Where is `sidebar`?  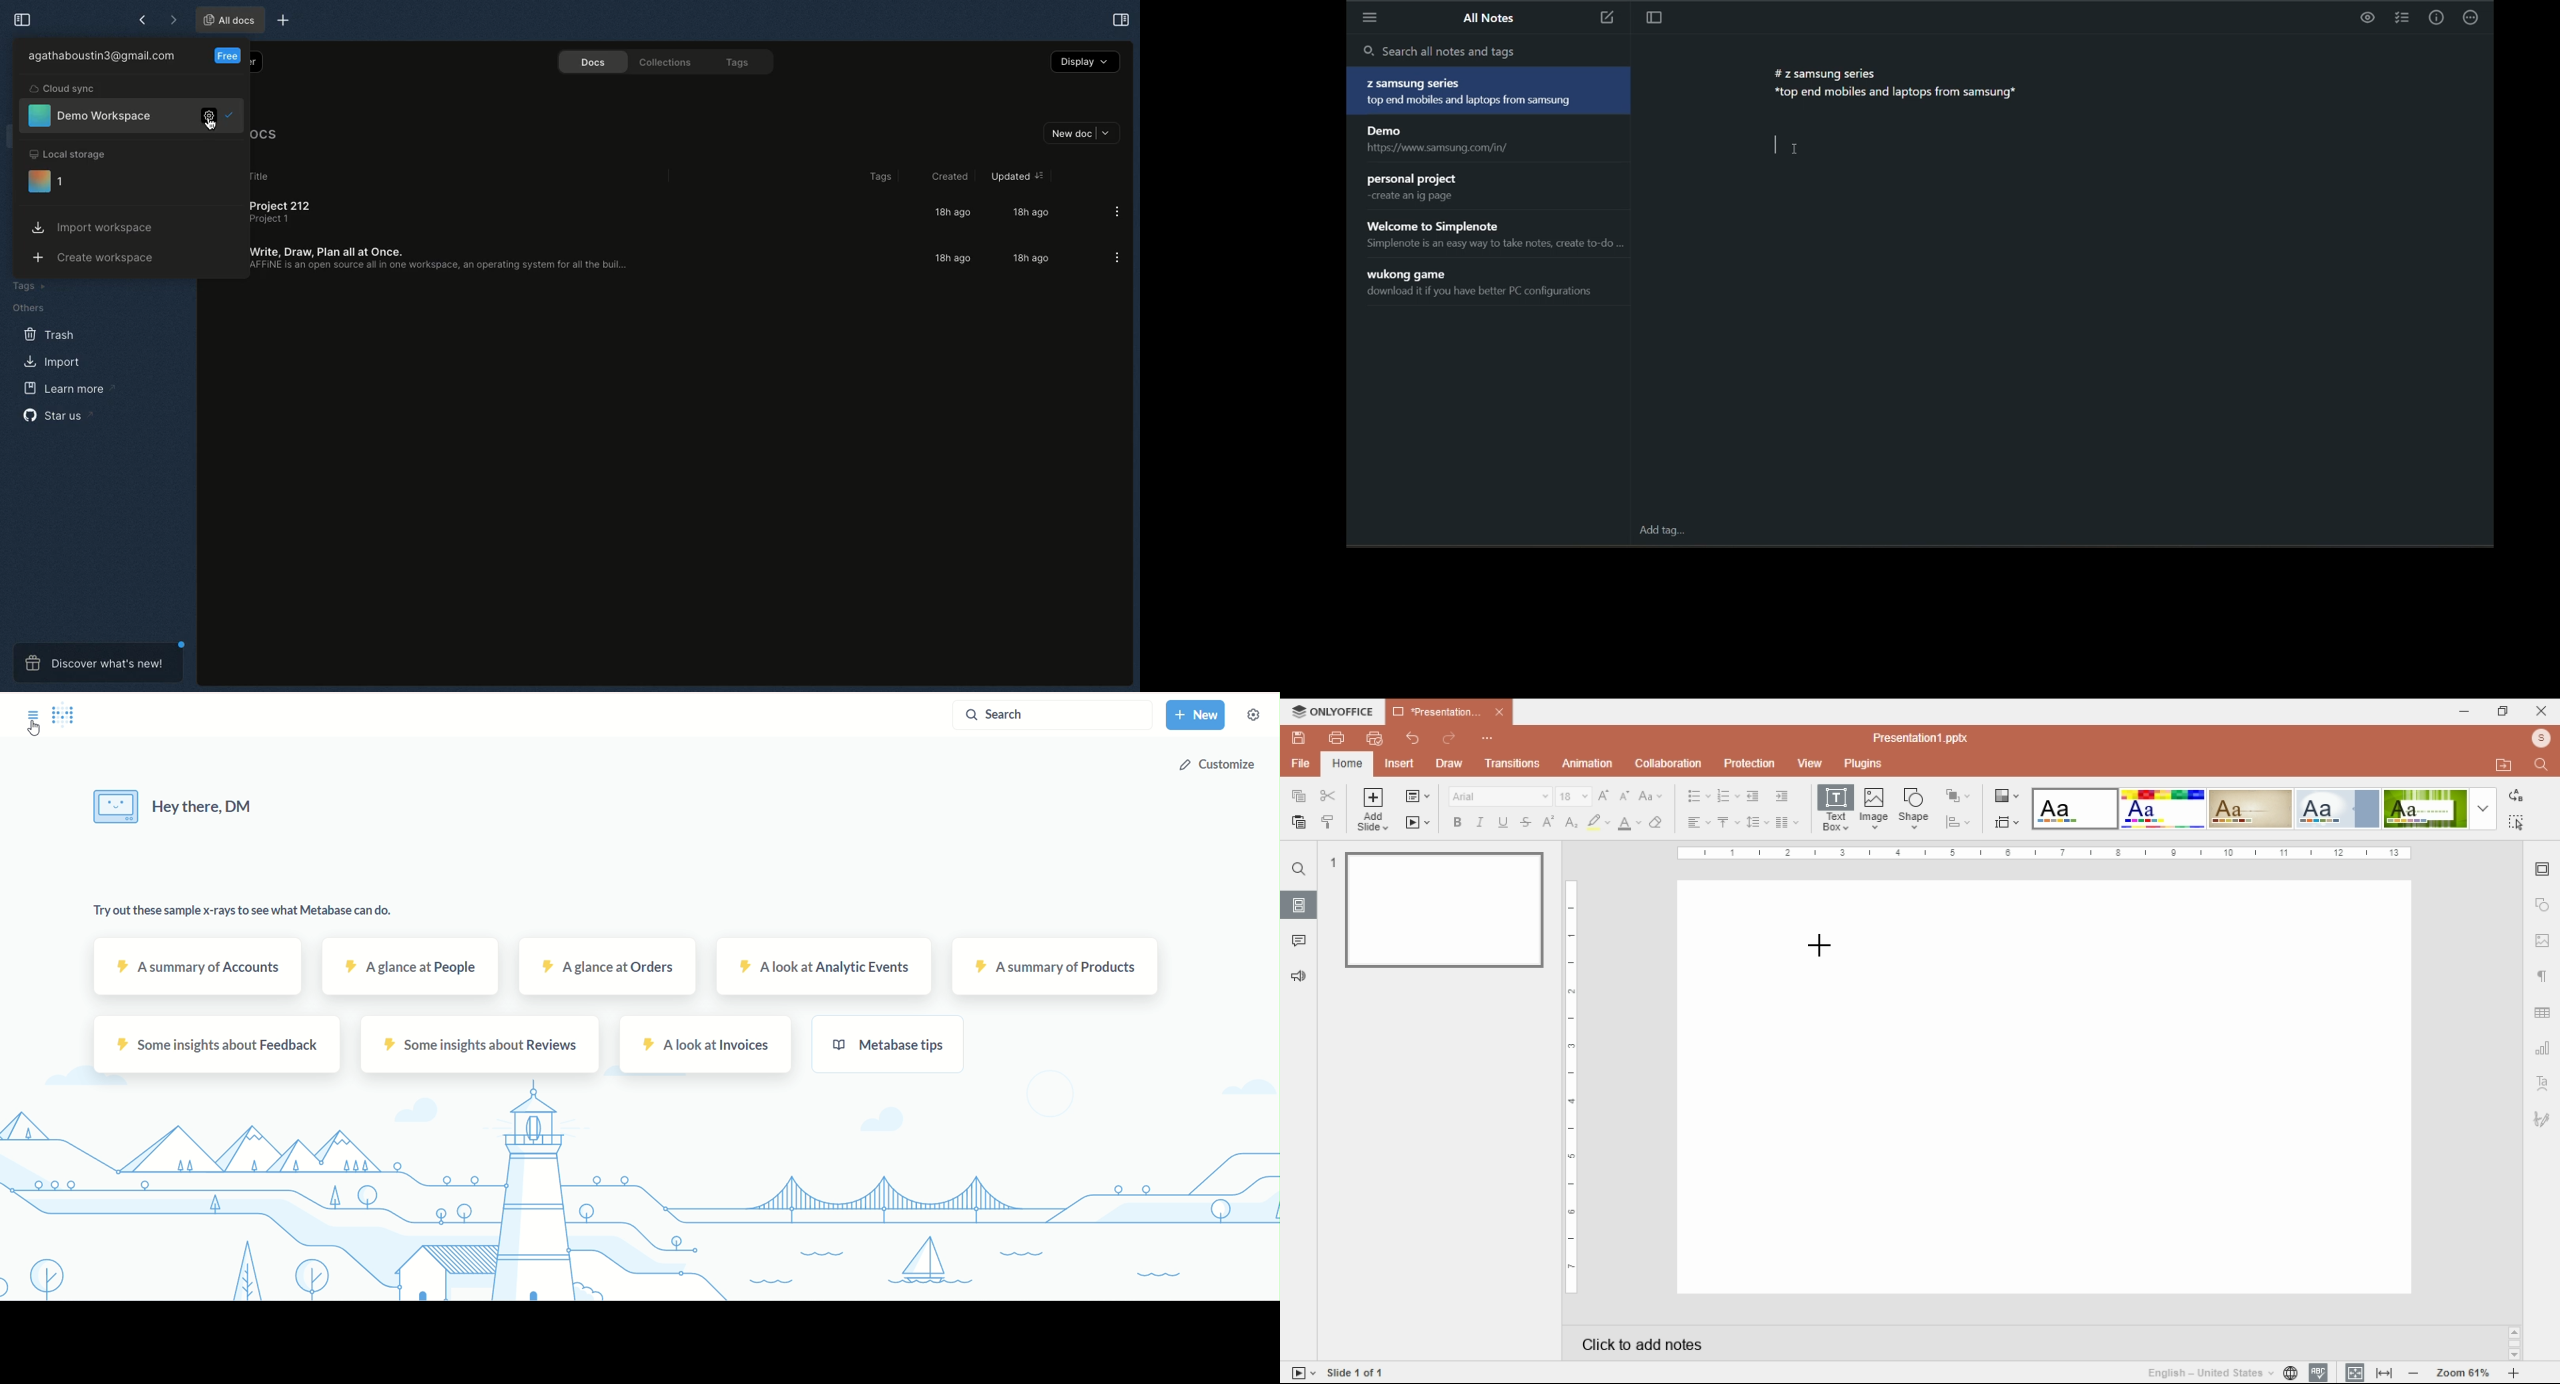 sidebar is located at coordinates (33, 717).